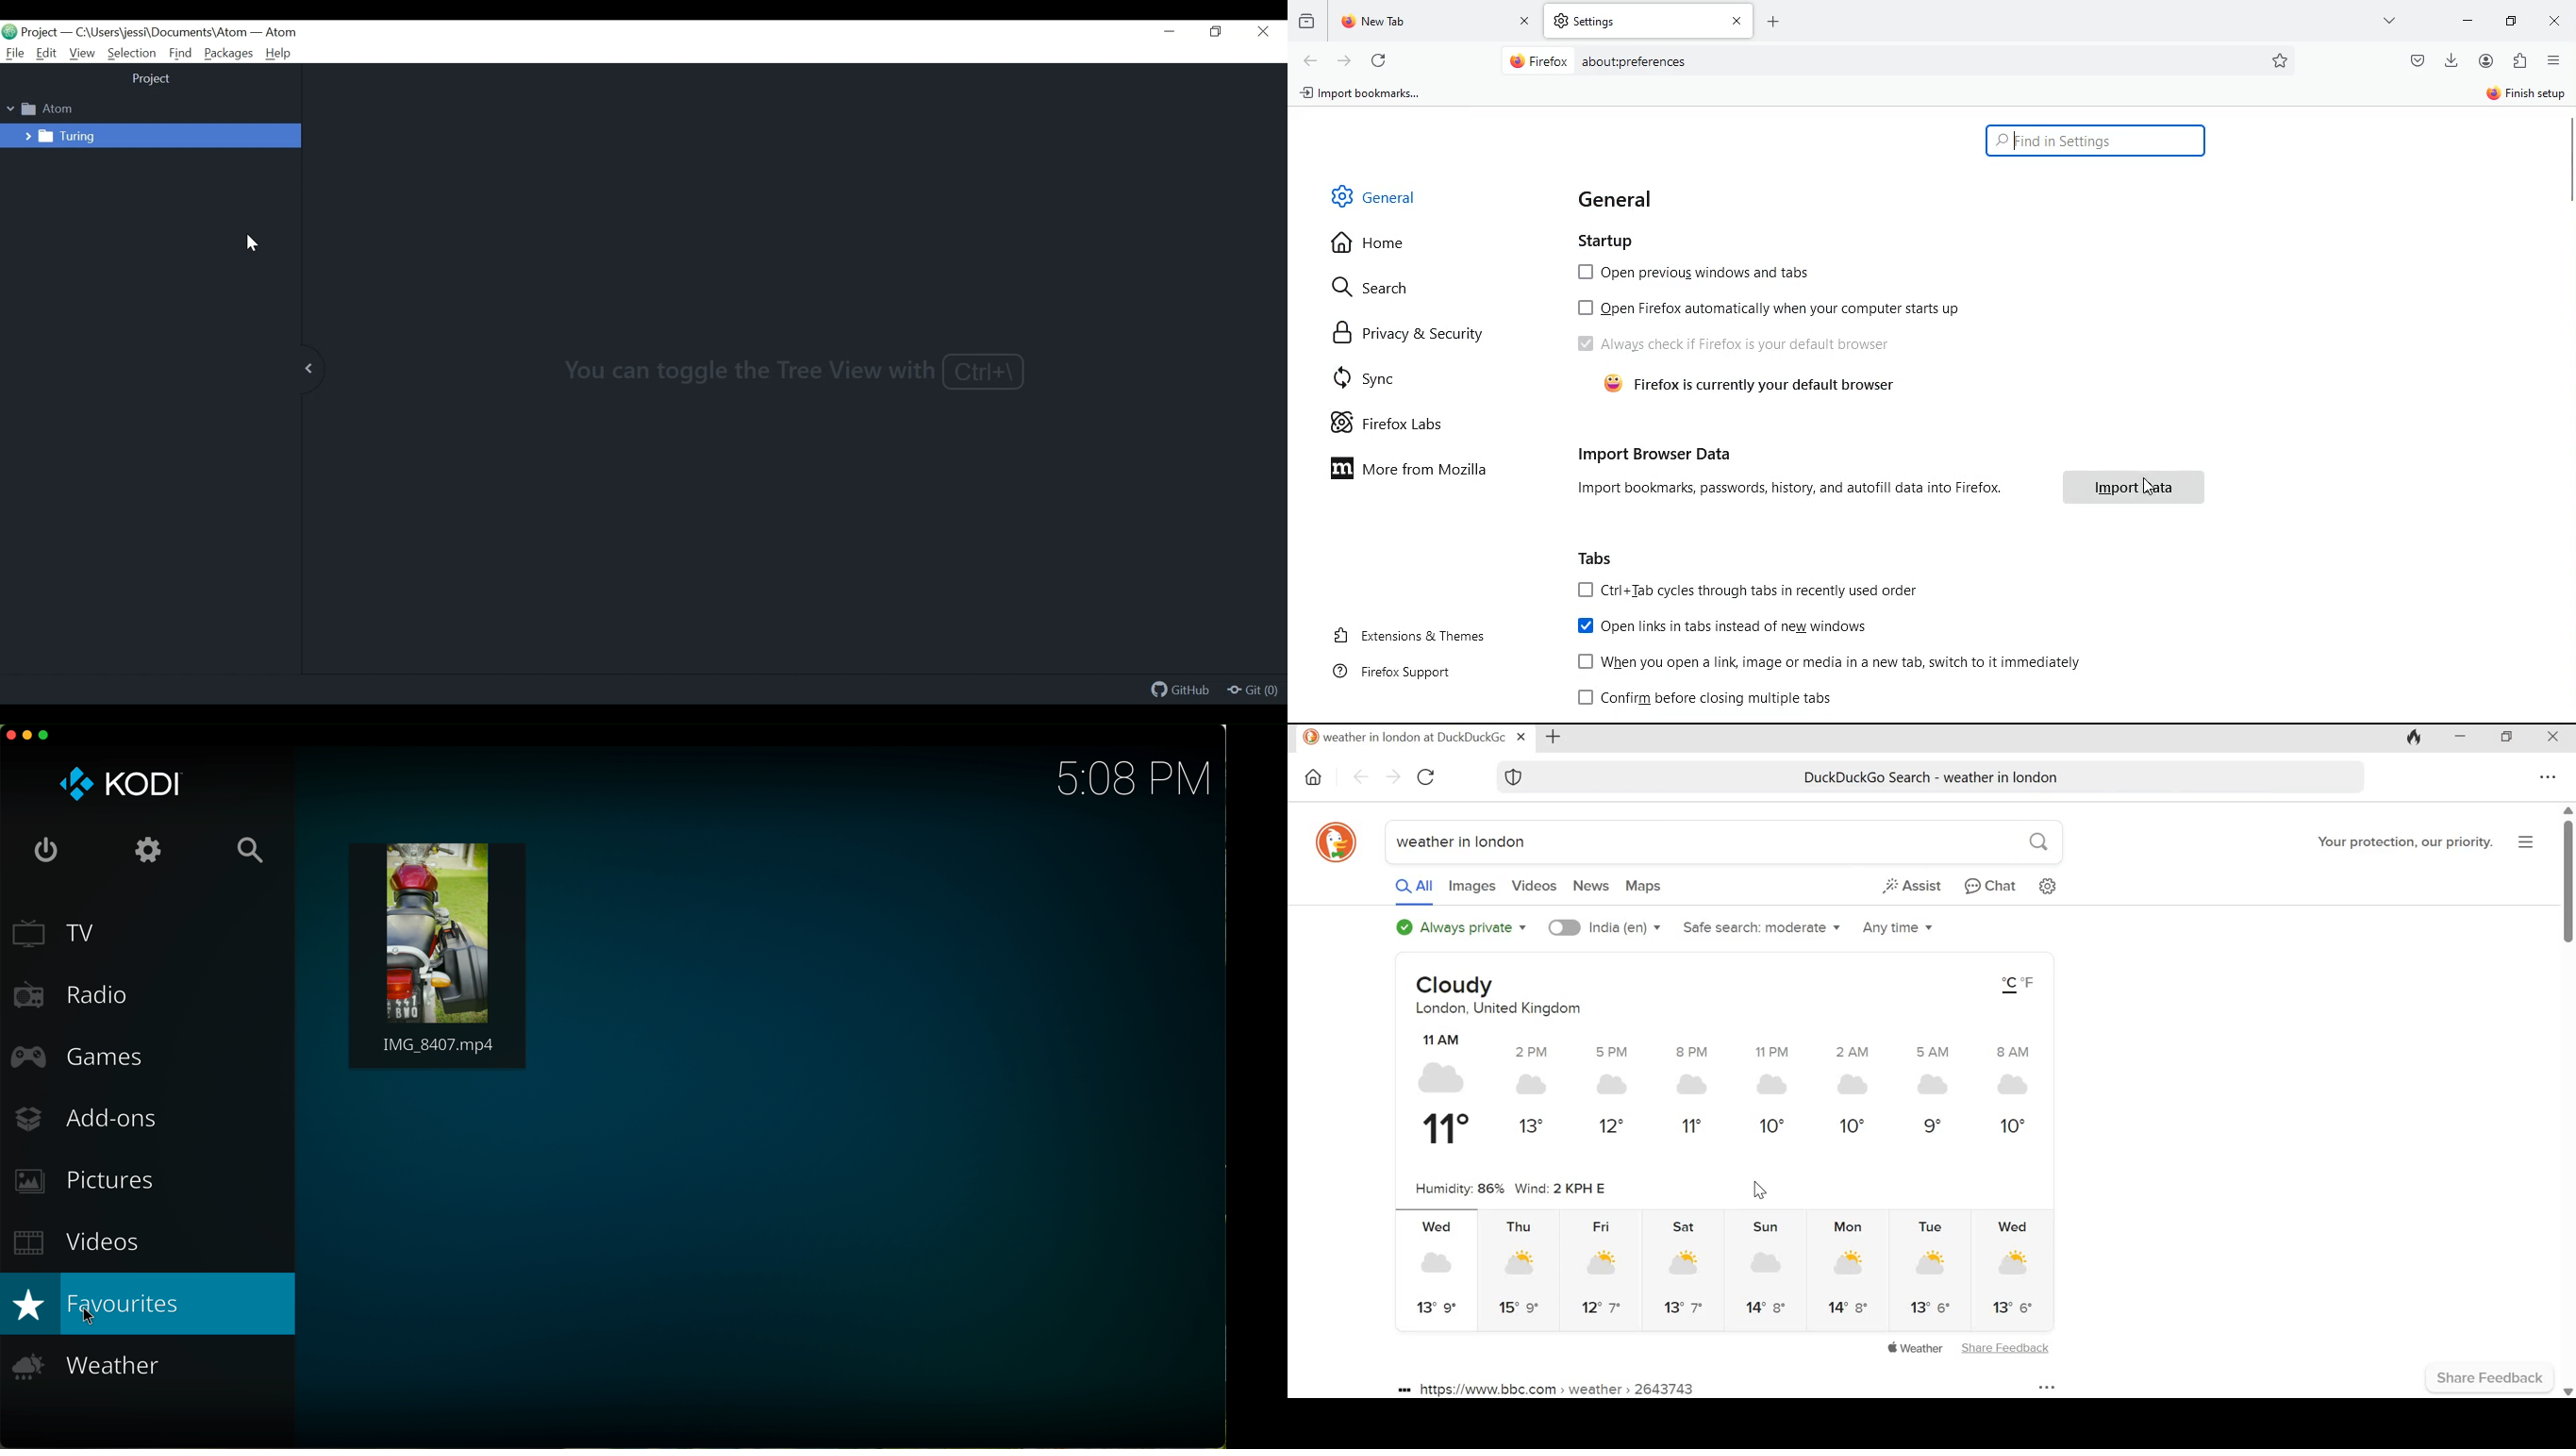 This screenshot has width=2576, height=1456. What do you see at coordinates (1796, 842) in the screenshot?
I see `search` at bounding box center [1796, 842].